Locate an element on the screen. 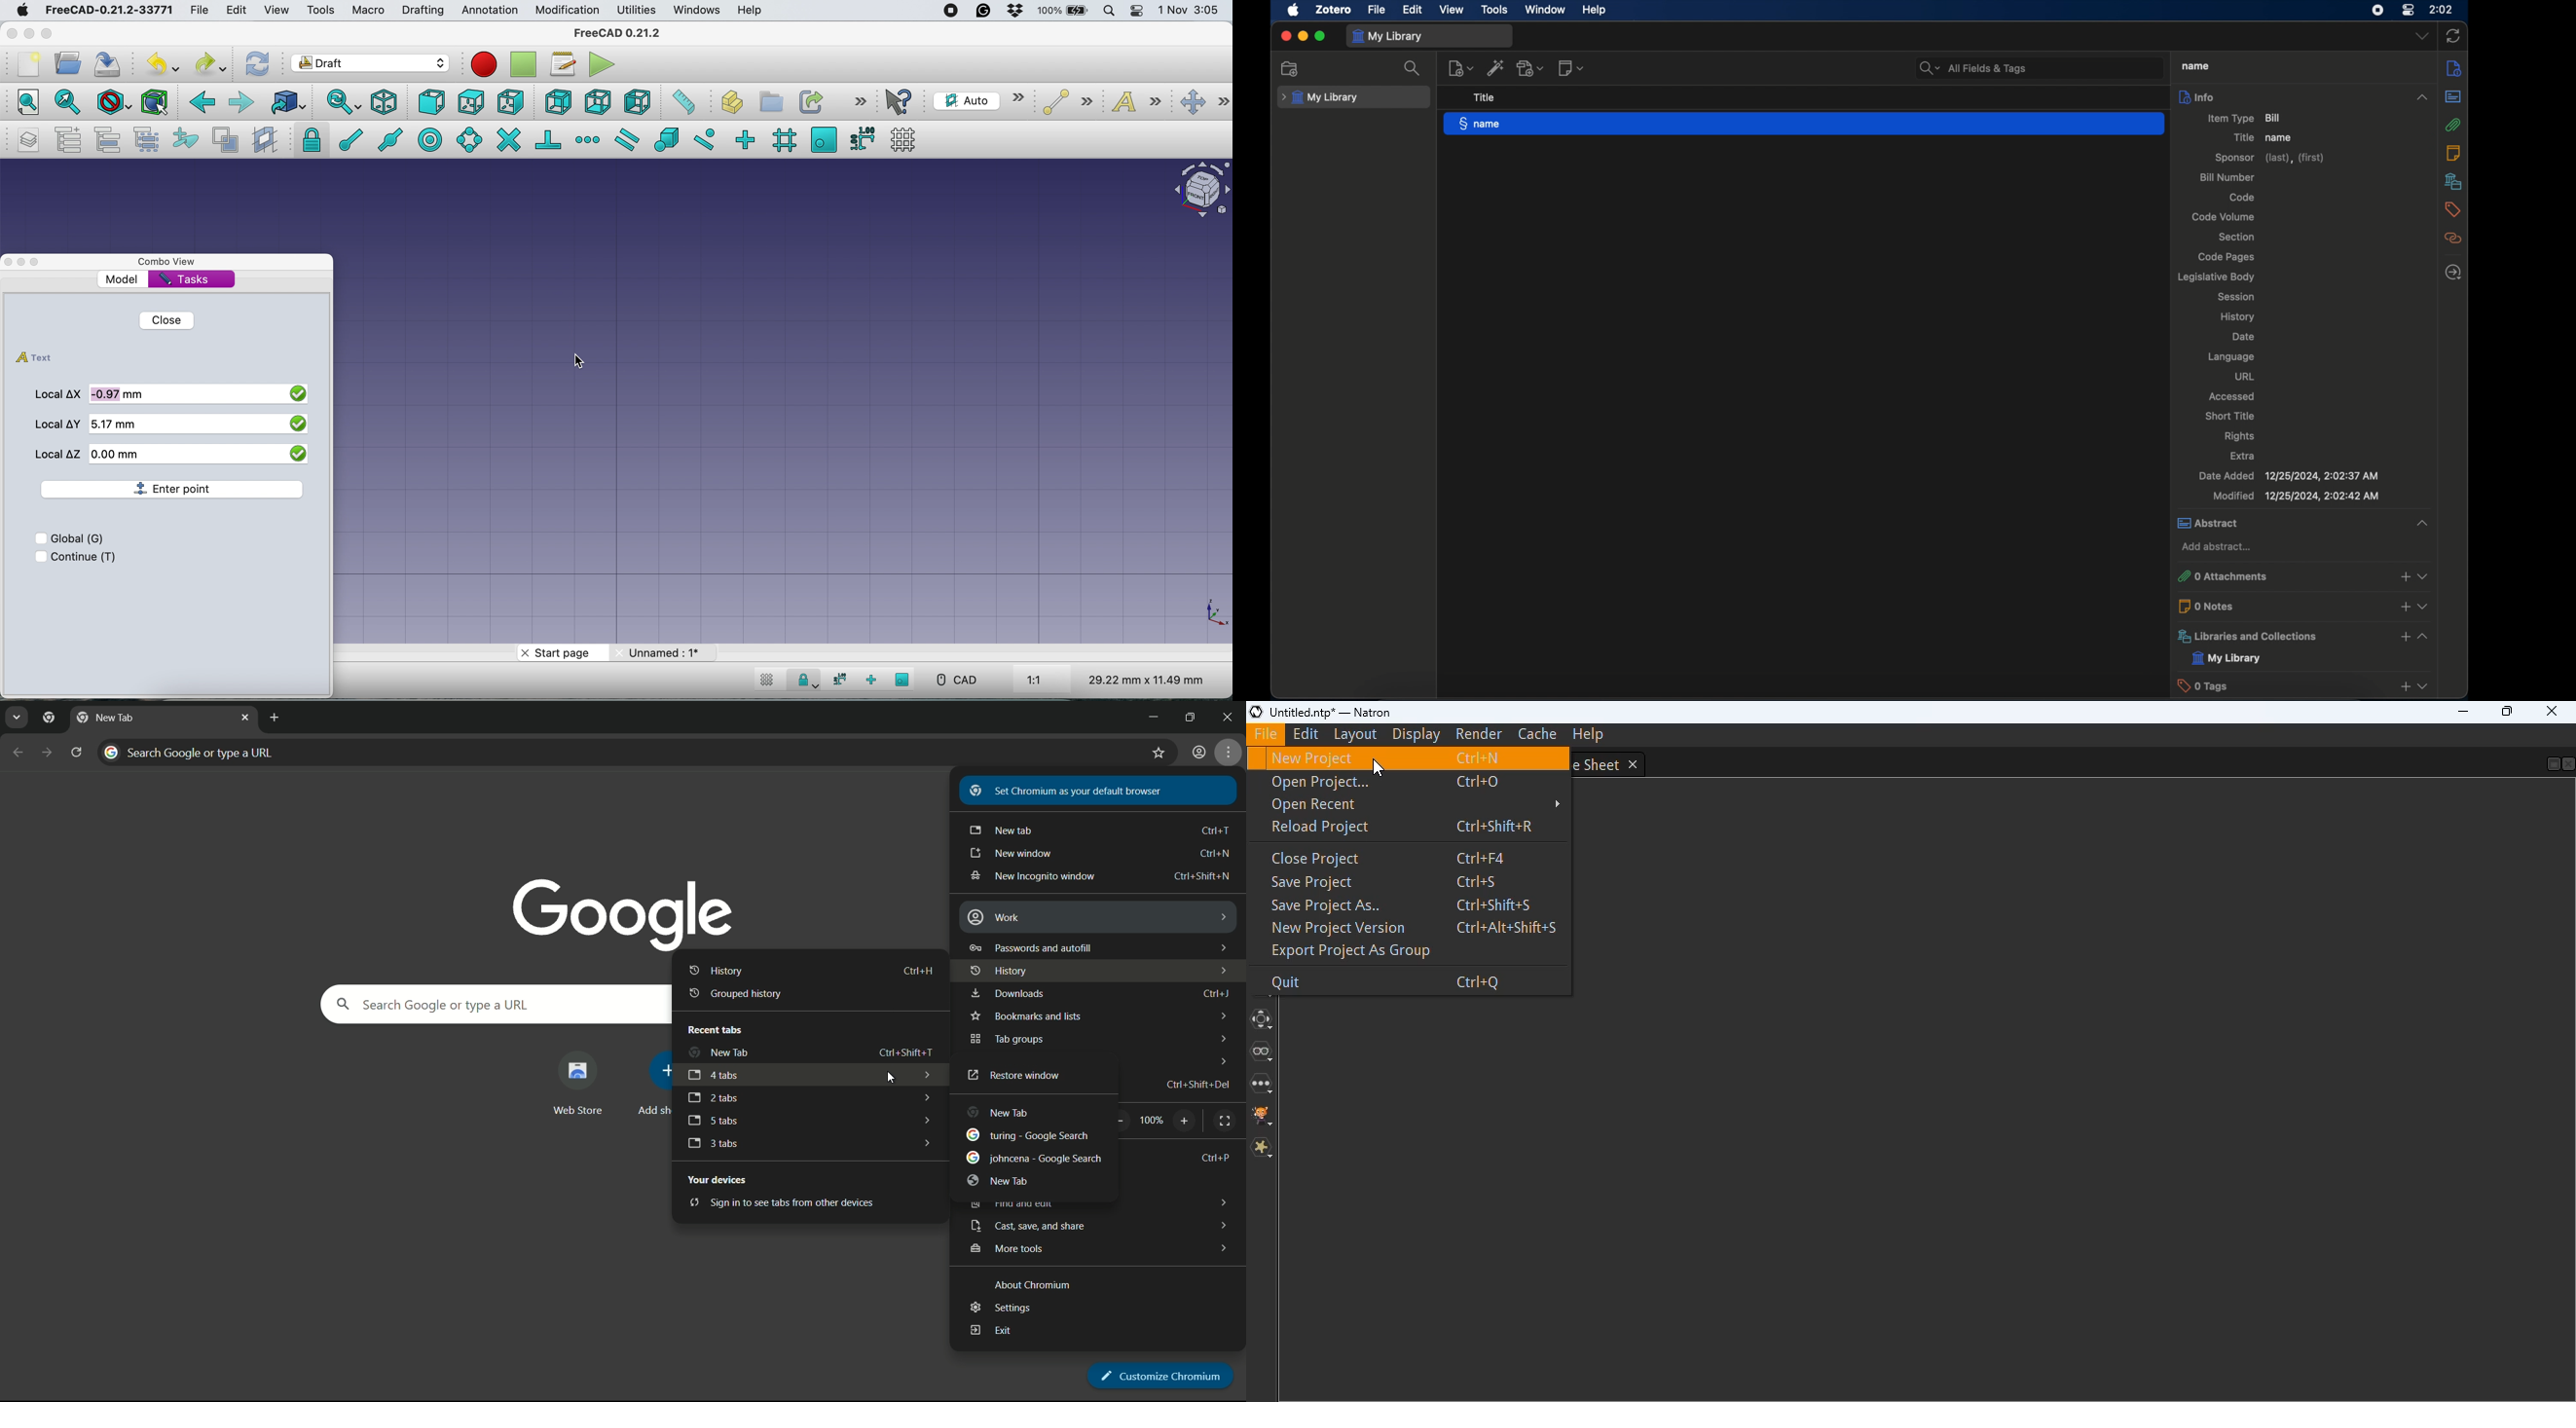 This screenshot has height=1428, width=2576. section is located at coordinates (2235, 238).